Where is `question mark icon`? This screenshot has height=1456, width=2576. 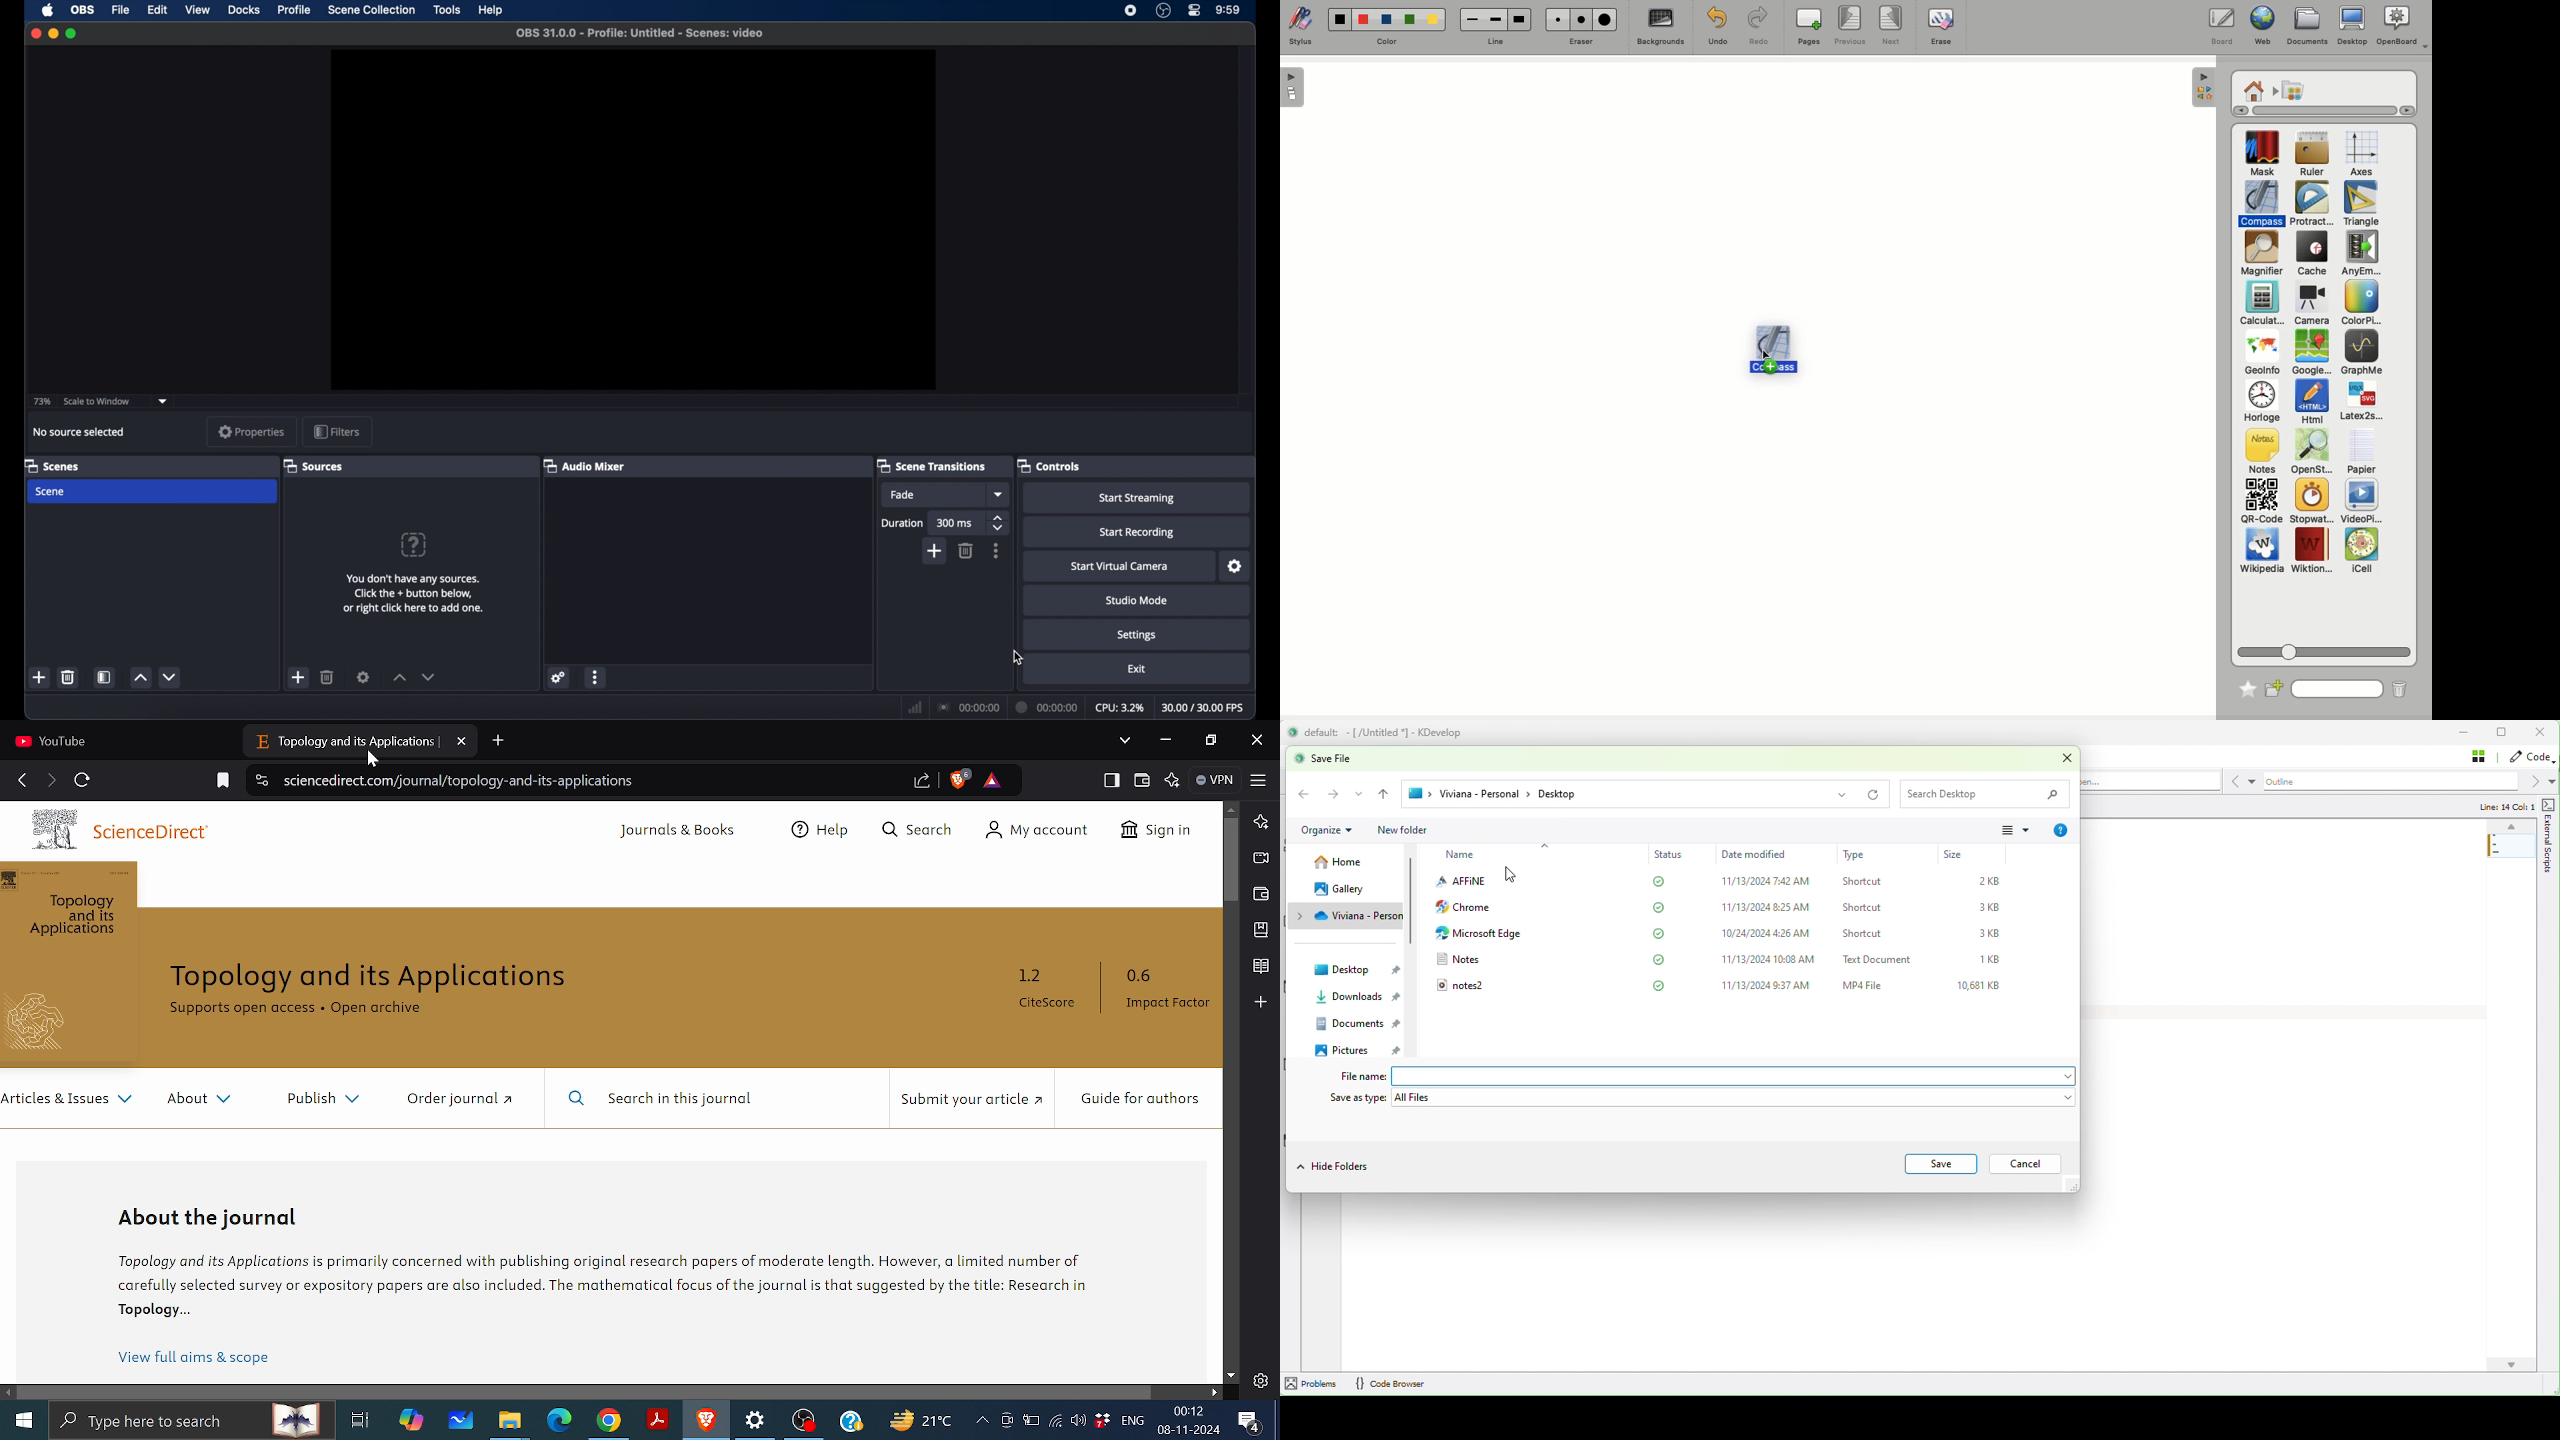
question mark icon is located at coordinates (415, 544).